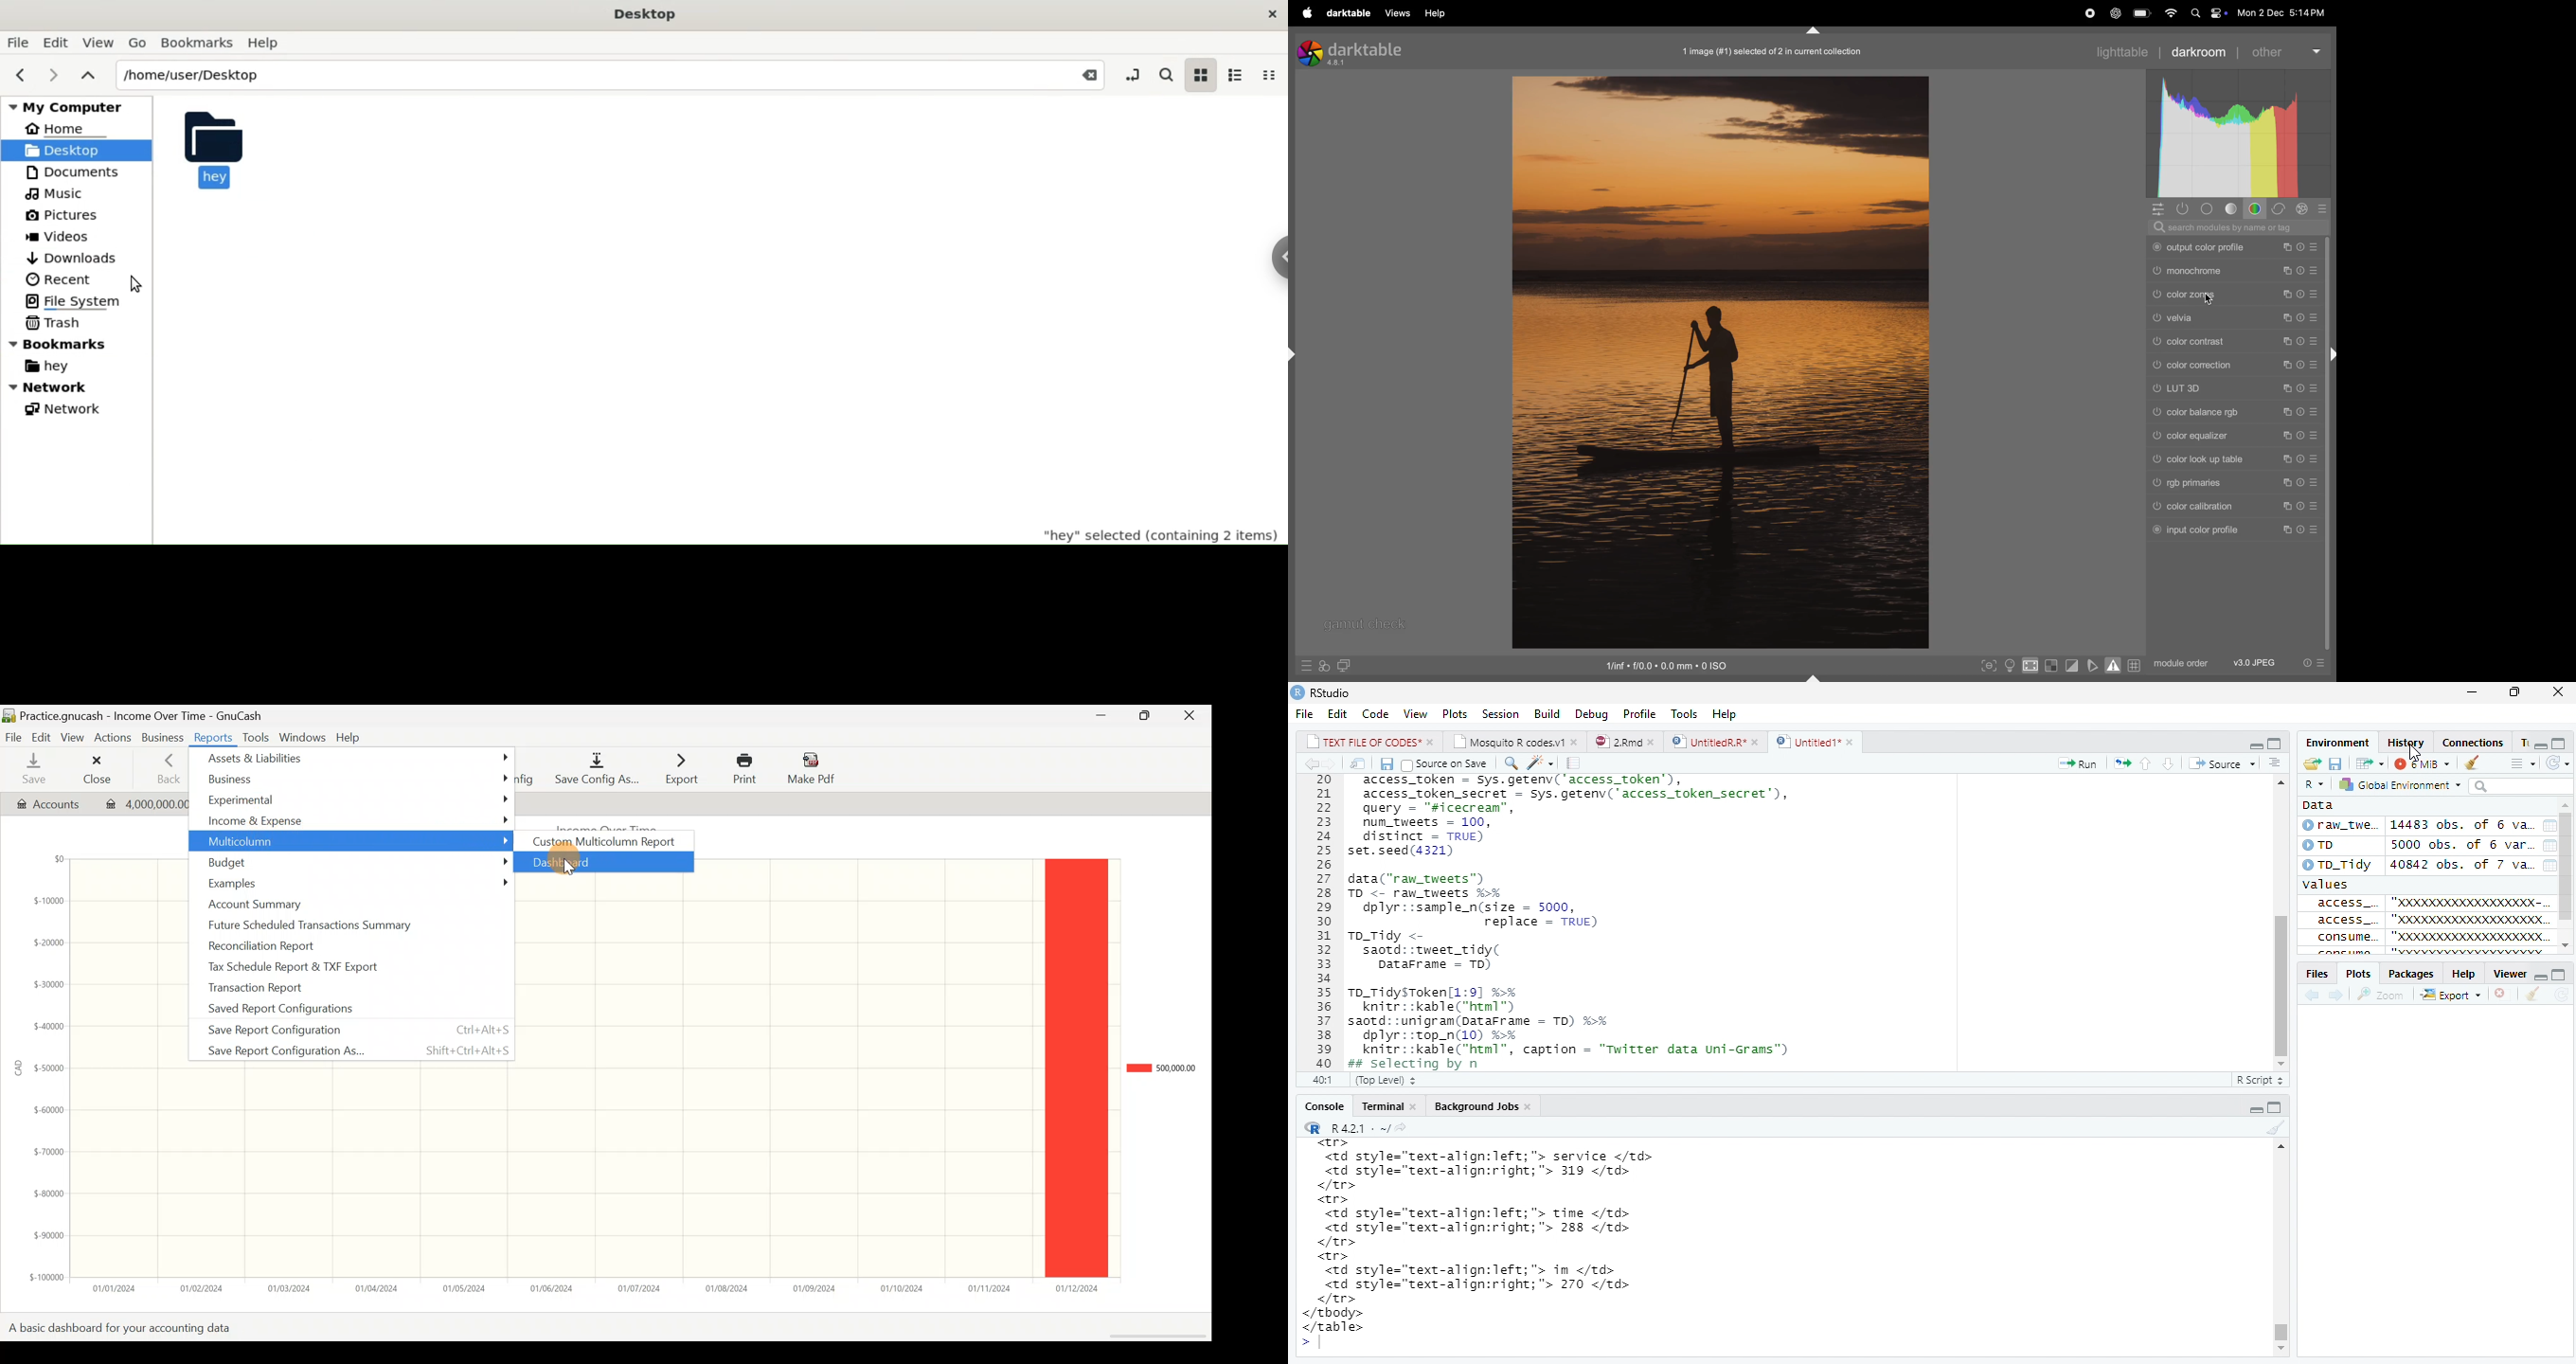 The width and height of the screenshot is (2576, 1372). Describe the element at coordinates (355, 776) in the screenshot. I see `Business` at that location.